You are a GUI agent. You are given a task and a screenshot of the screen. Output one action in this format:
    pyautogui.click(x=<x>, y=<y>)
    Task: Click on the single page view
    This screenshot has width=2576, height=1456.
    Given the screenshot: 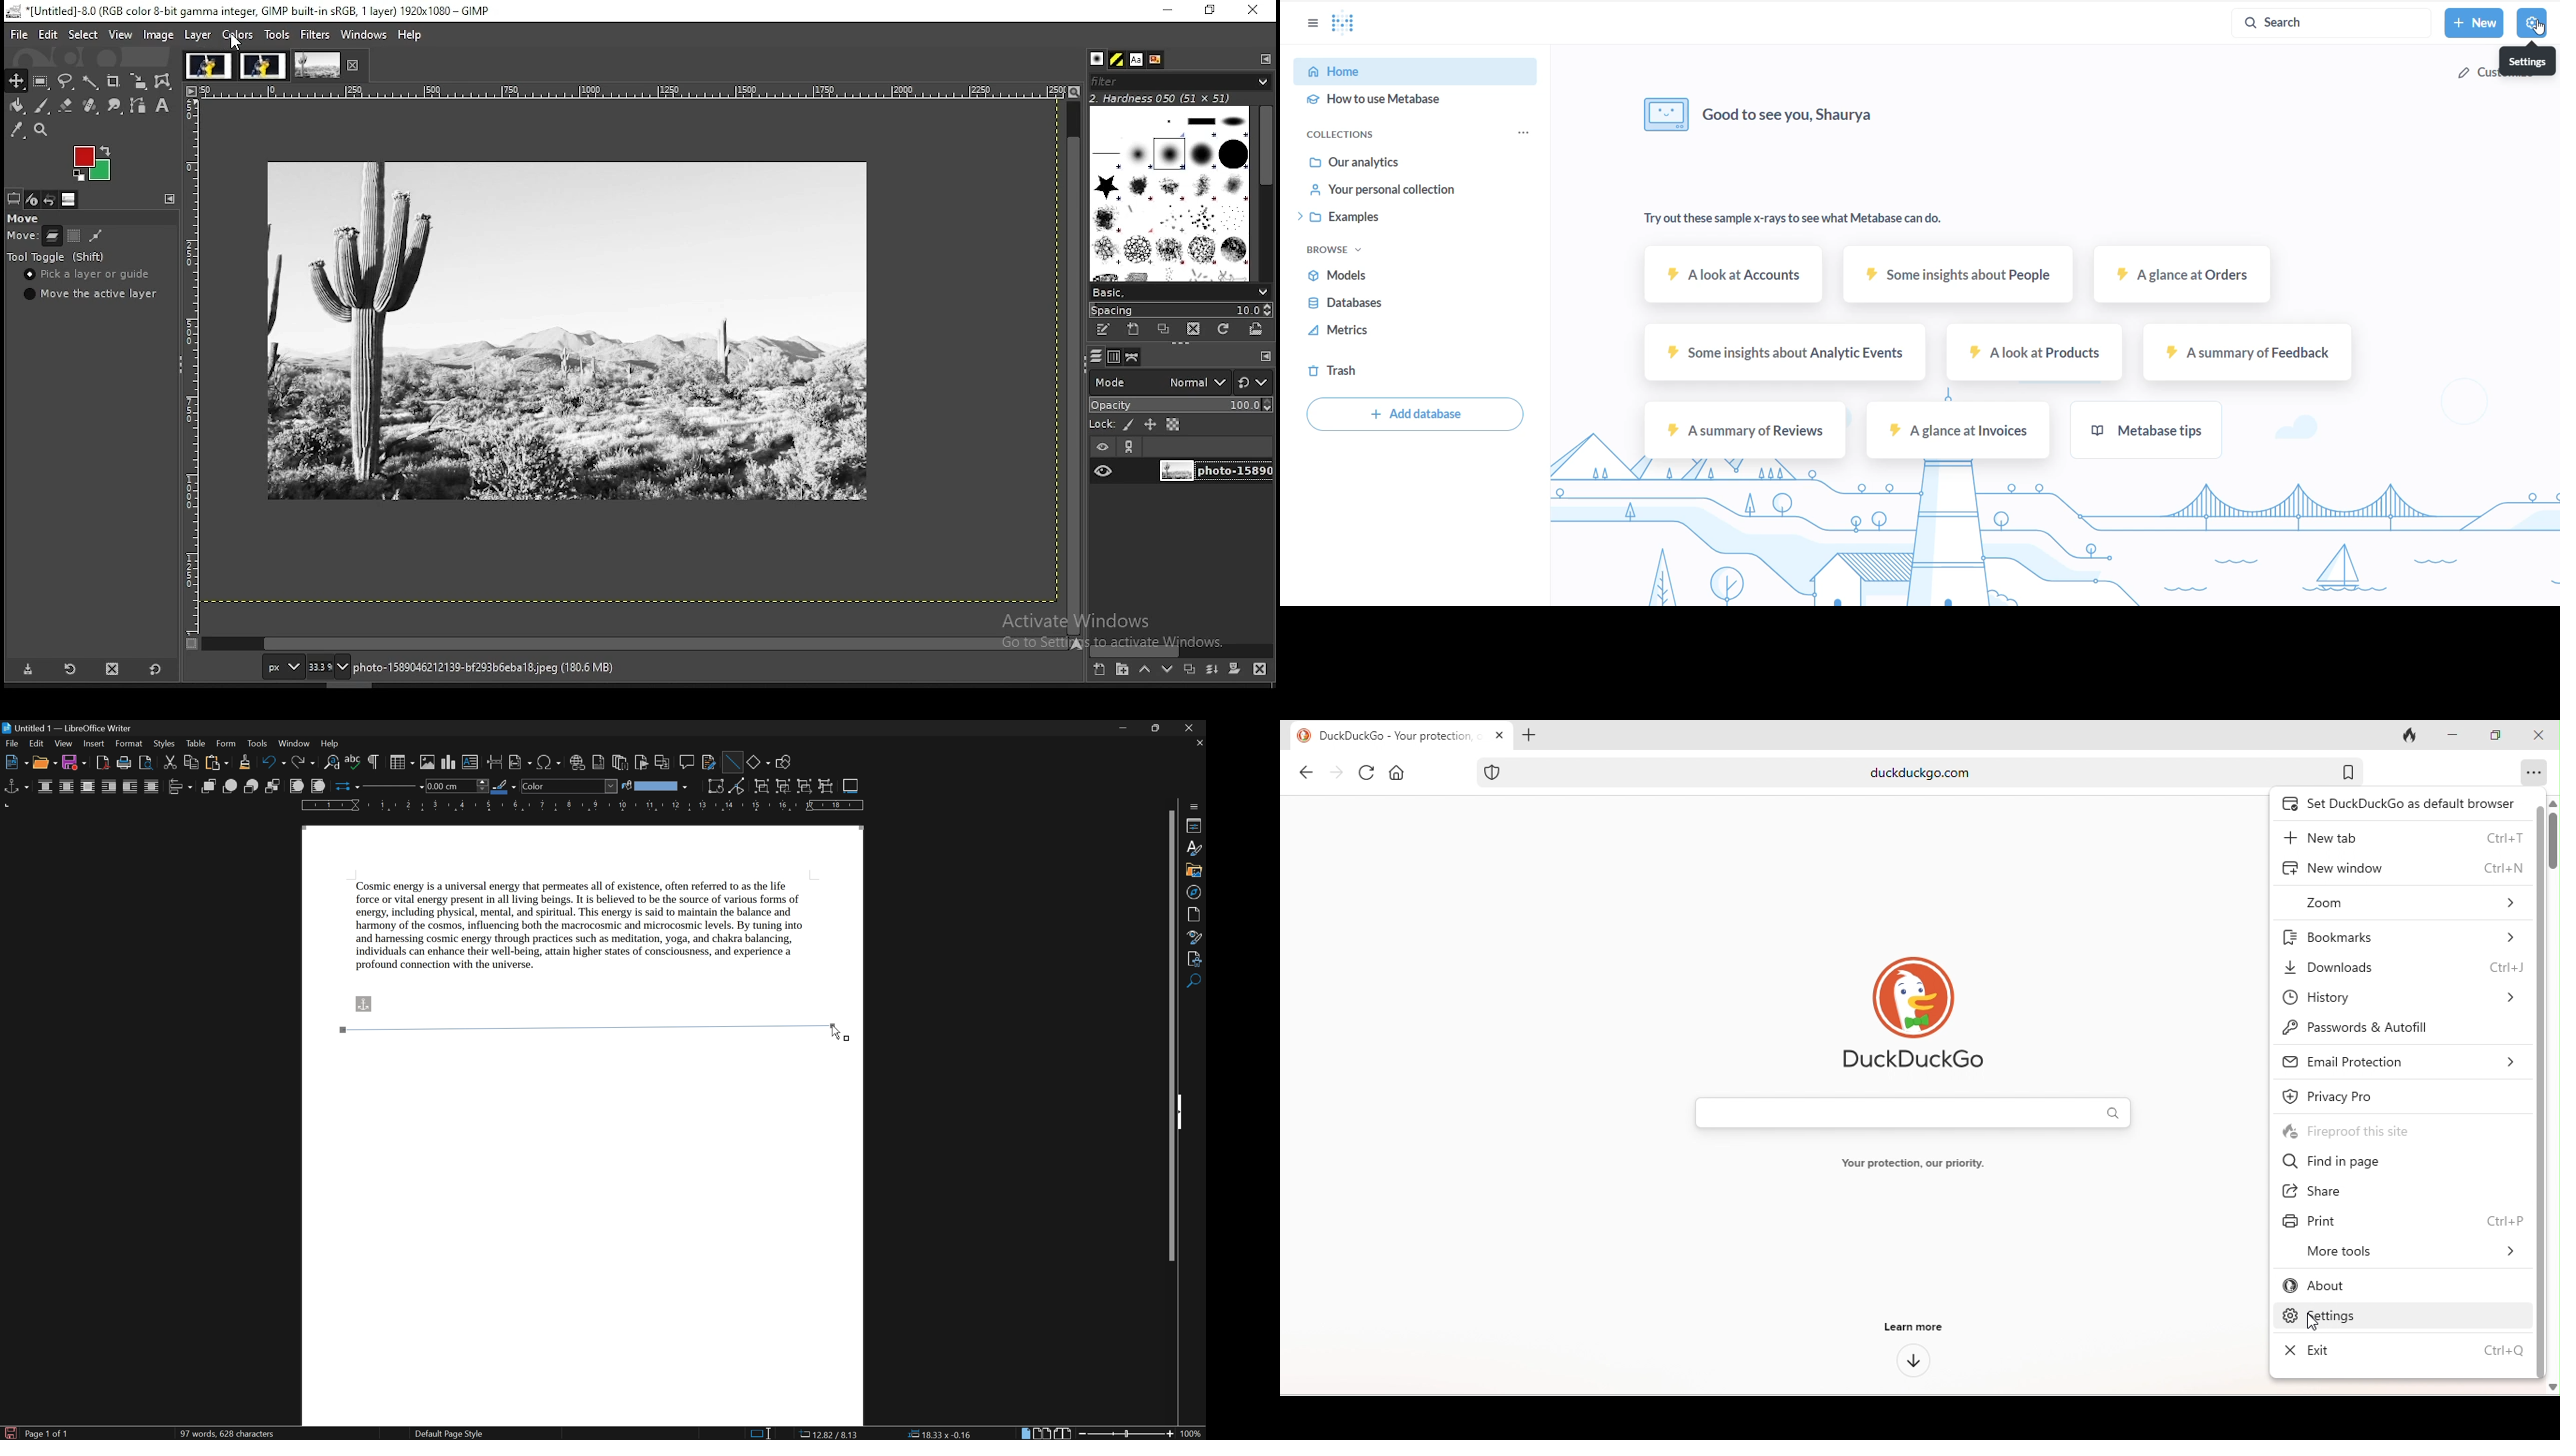 What is the action you would take?
    pyautogui.click(x=1026, y=1434)
    